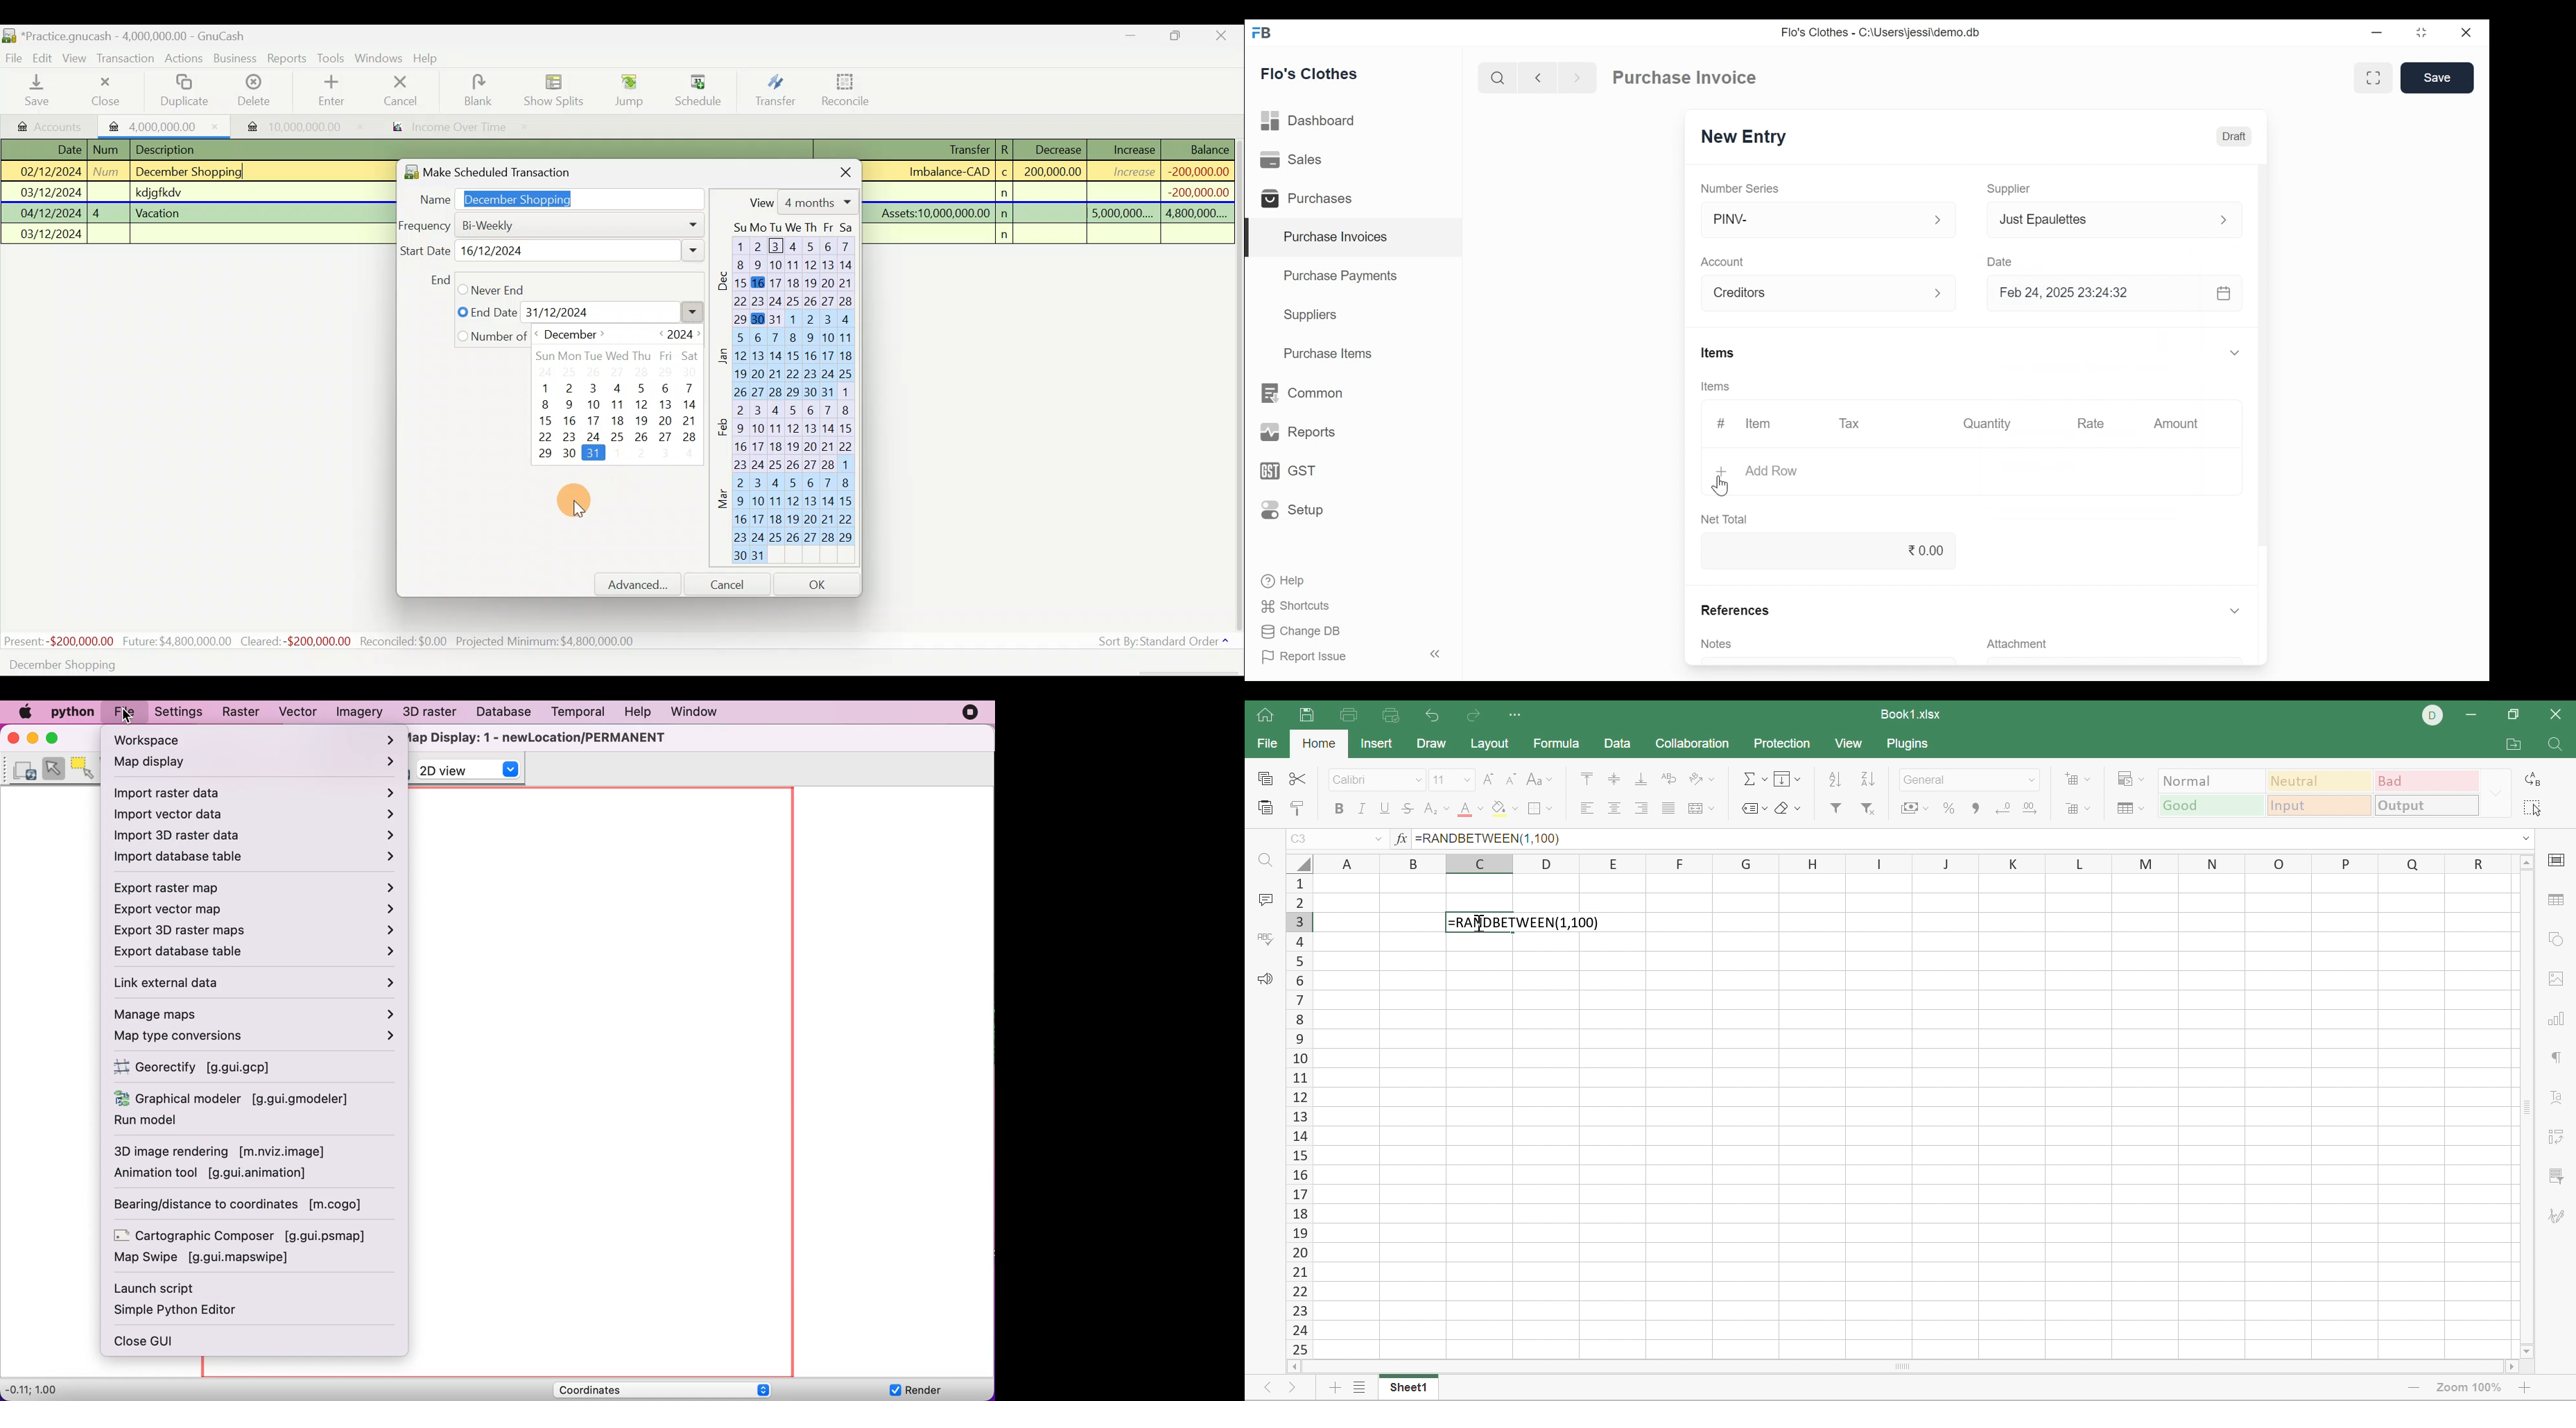 Image resolution: width=2576 pixels, height=1428 pixels. I want to click on Close, so click(2466, 32).